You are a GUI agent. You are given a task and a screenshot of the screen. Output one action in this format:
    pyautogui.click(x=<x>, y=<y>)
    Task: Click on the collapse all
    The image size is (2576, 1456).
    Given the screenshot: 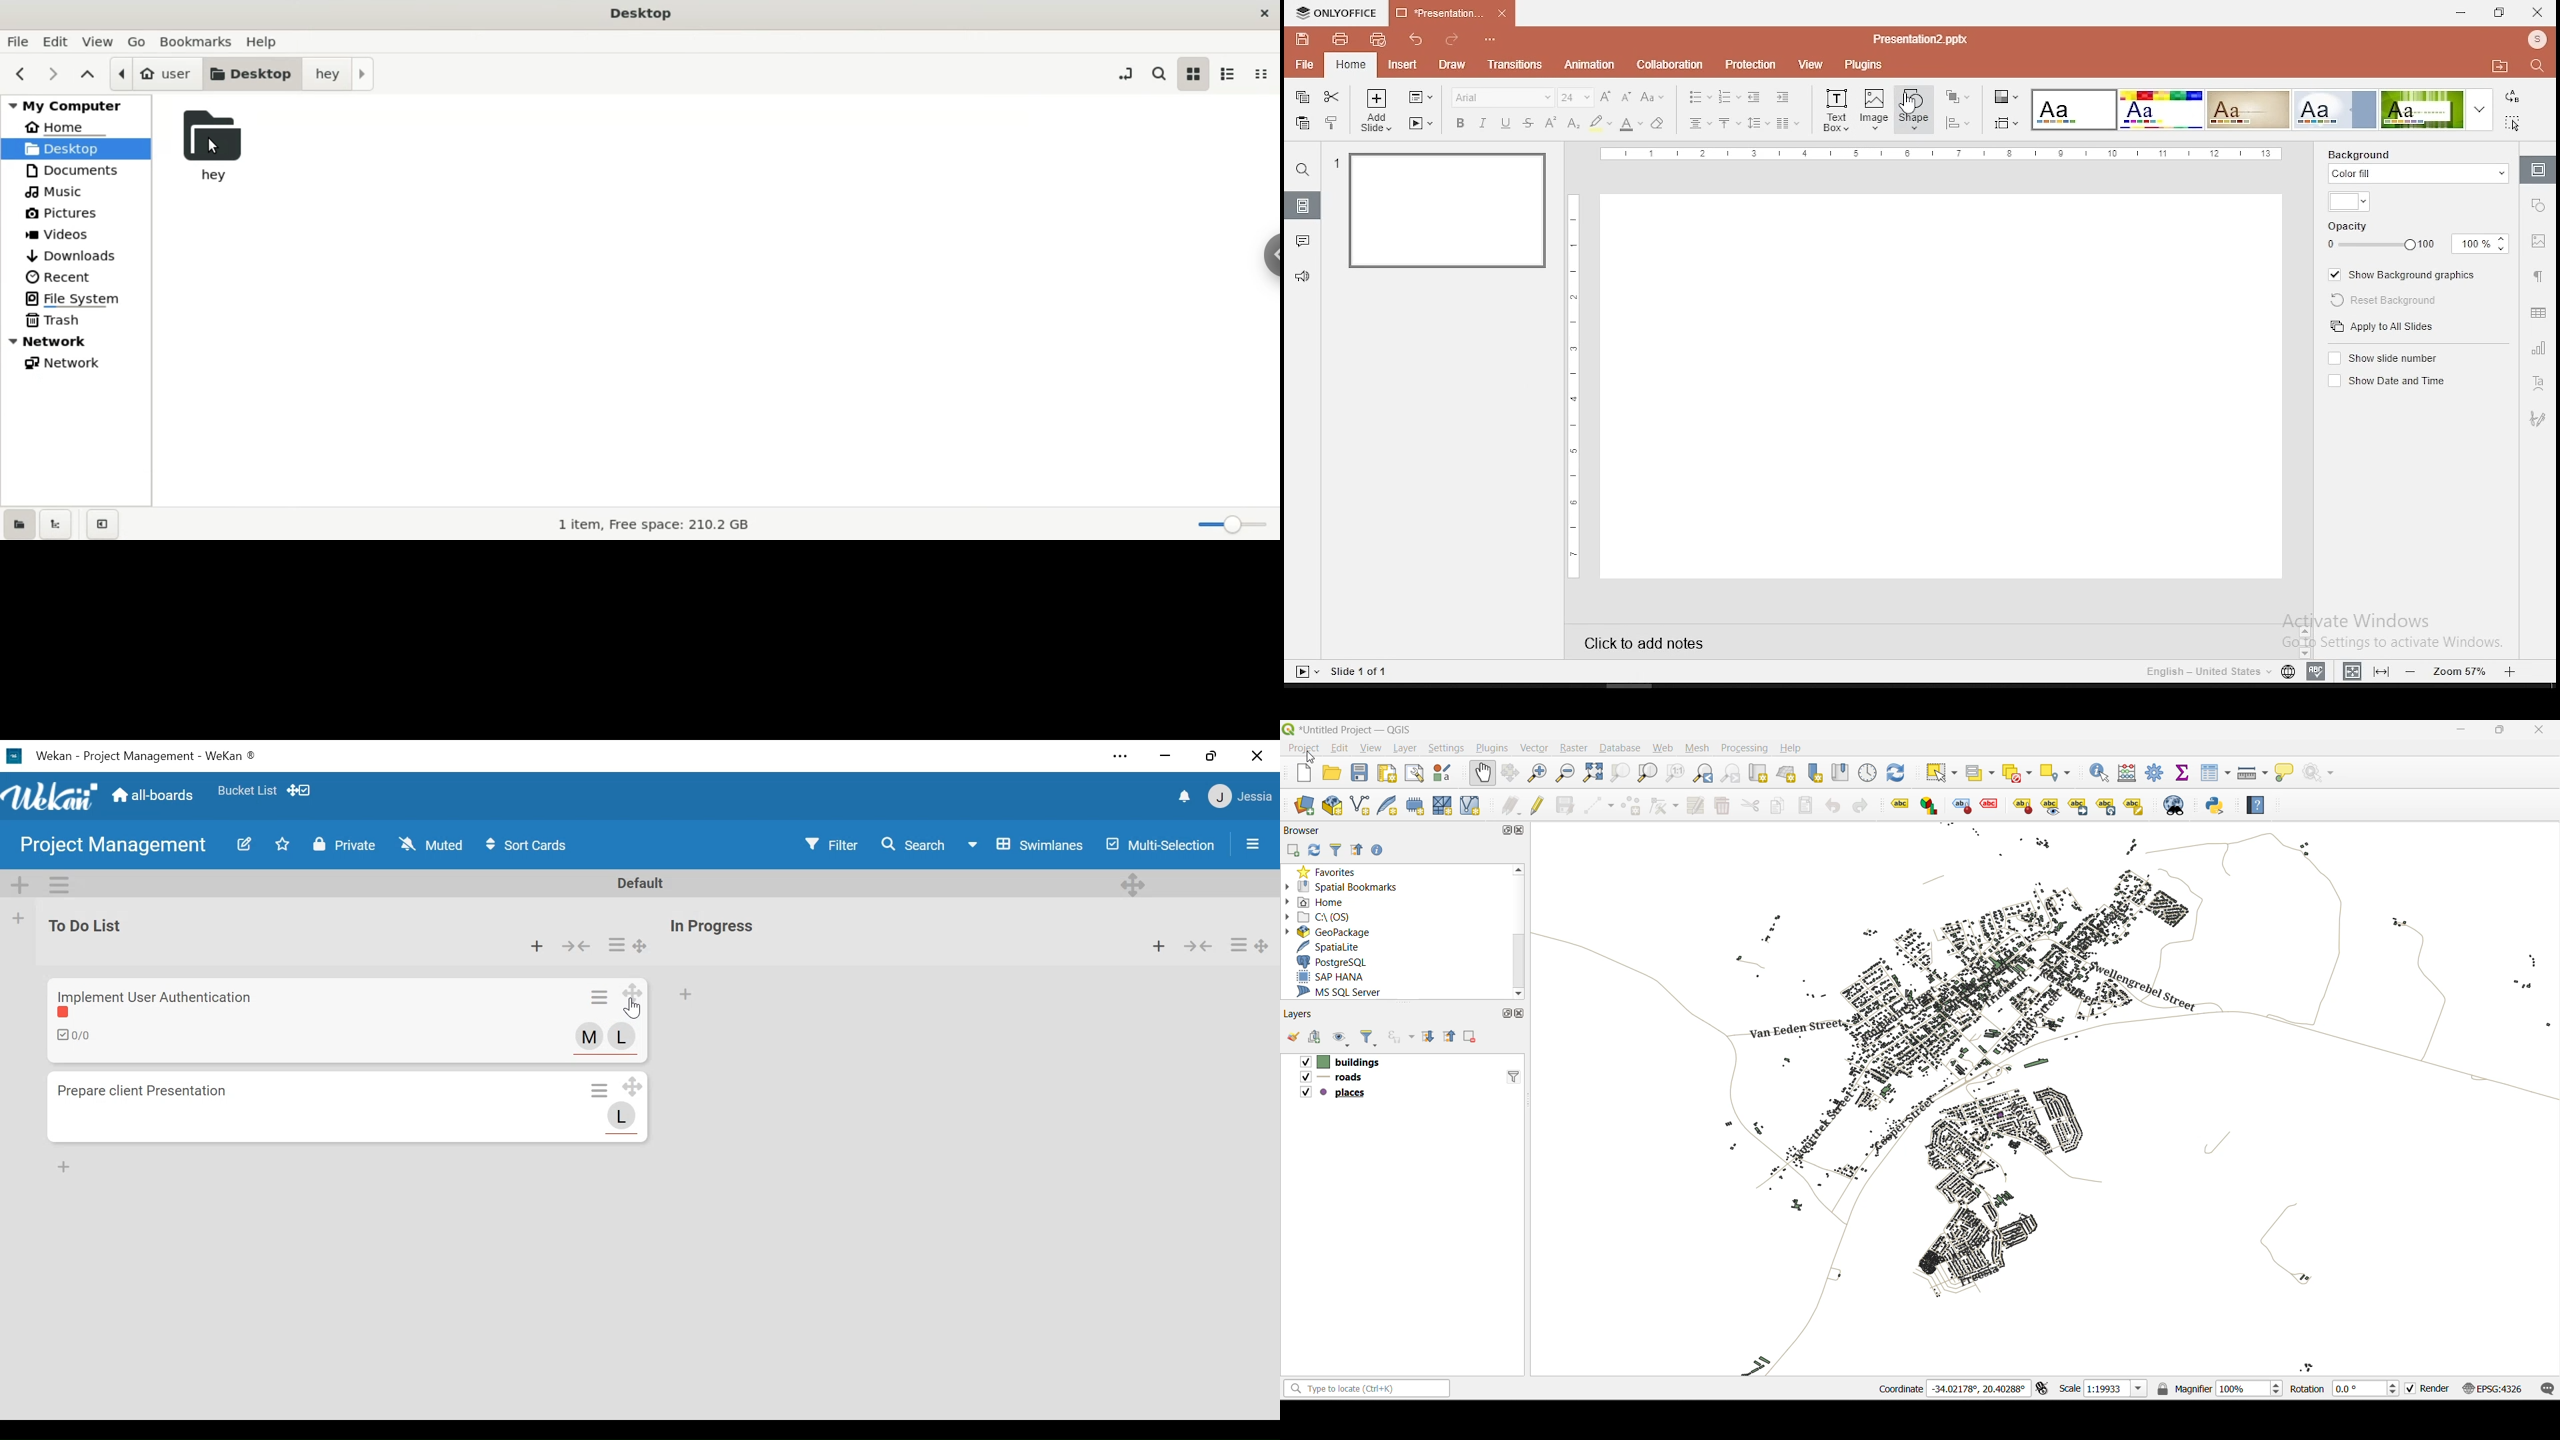 What is the action you would take?
    pyautogui.click(x=1449, y=1038)
    